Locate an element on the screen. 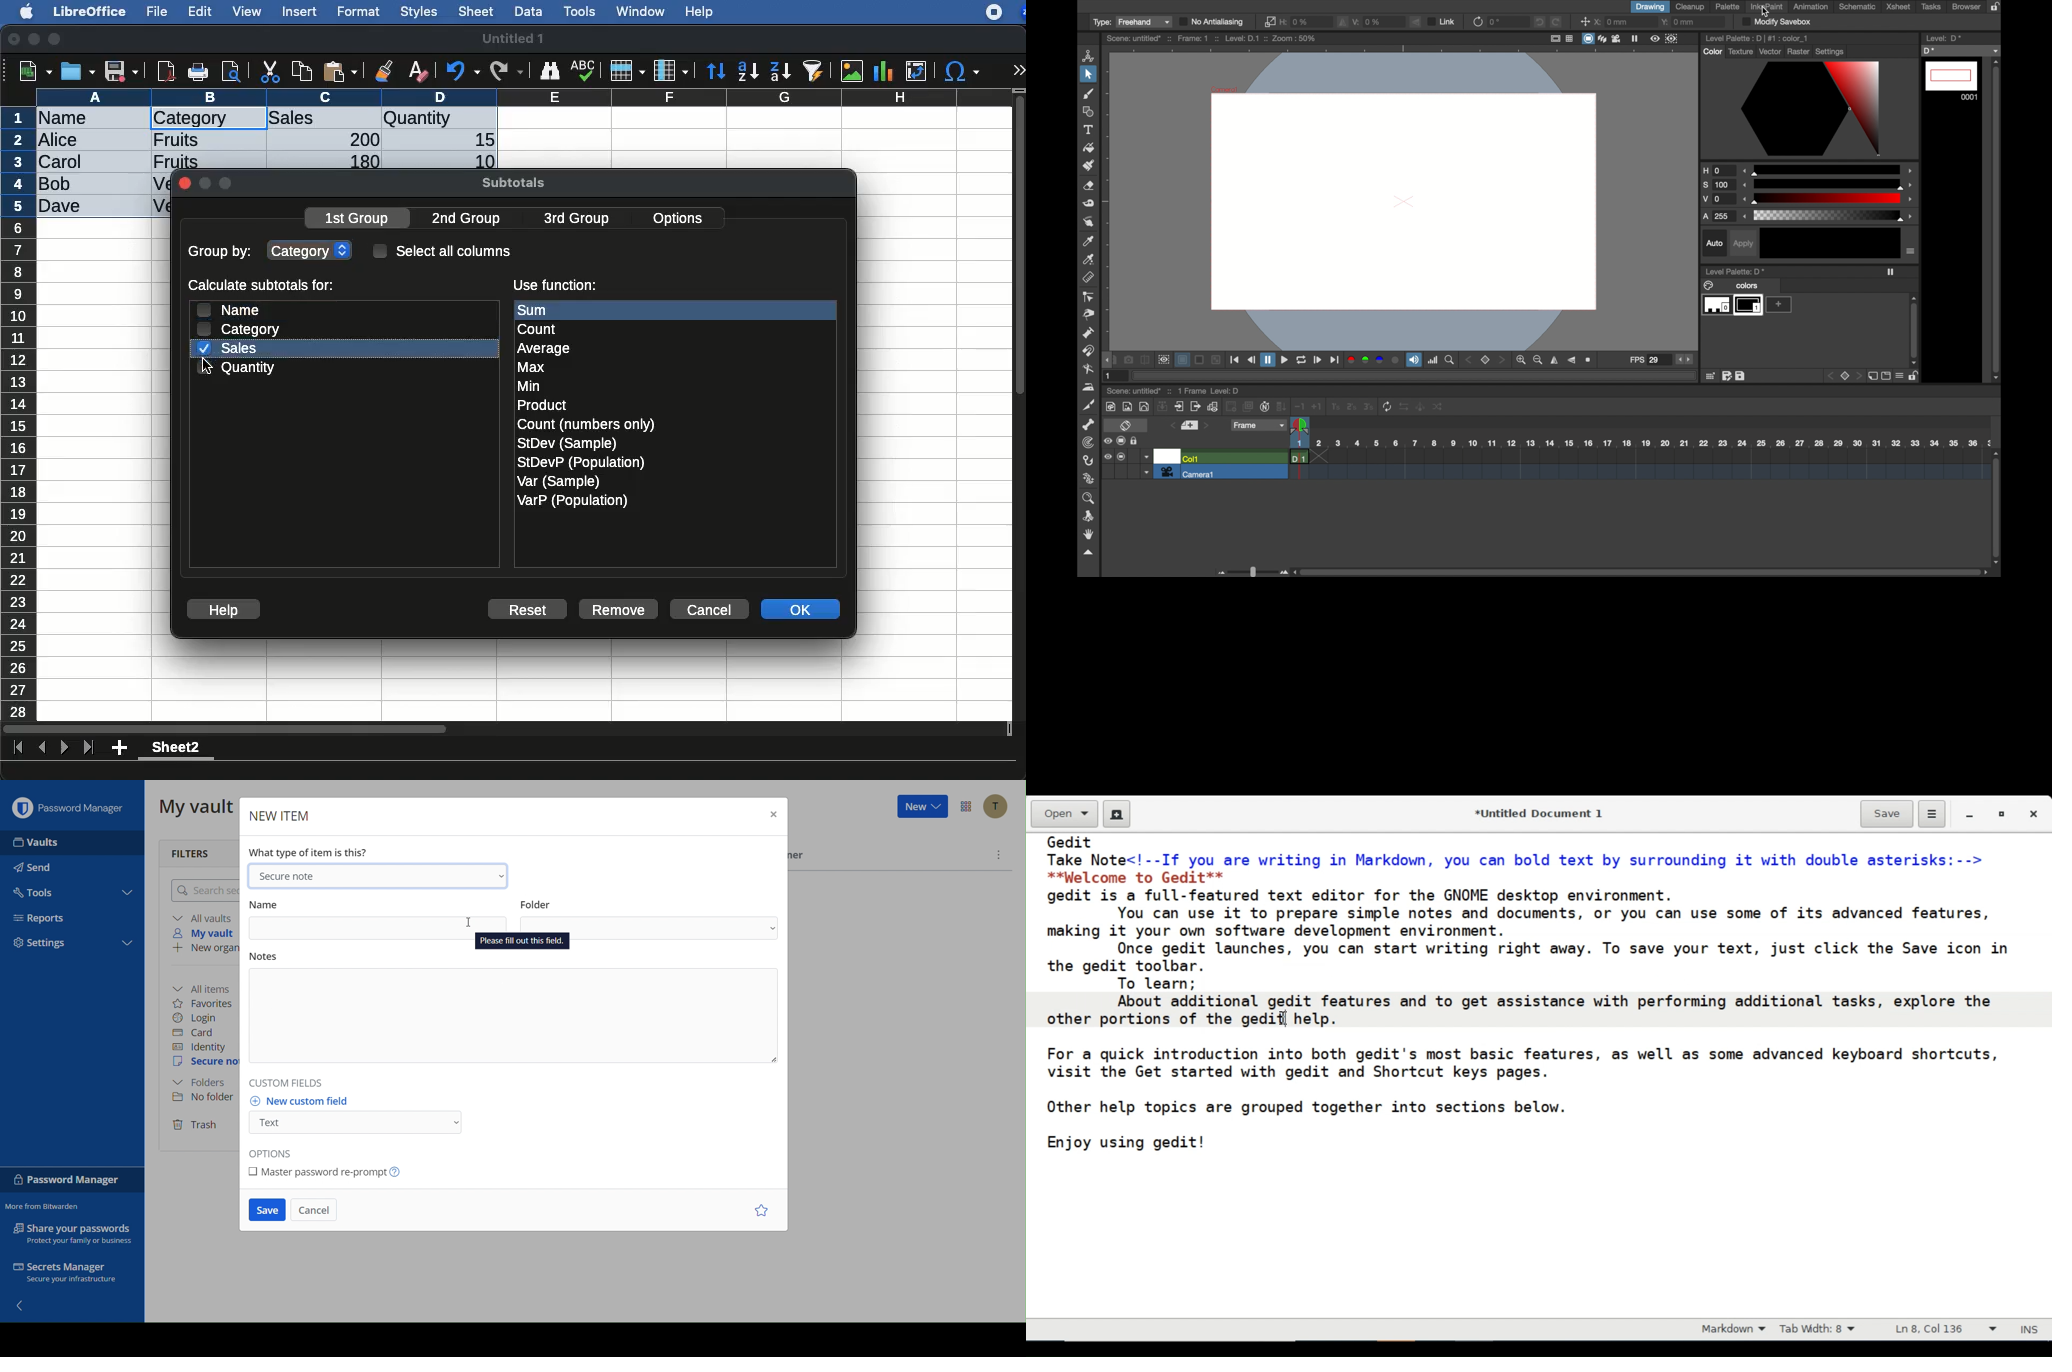 This screenshot has width=2072, height=1372. SitDev (Sample) is located at coordinates (568, 443).